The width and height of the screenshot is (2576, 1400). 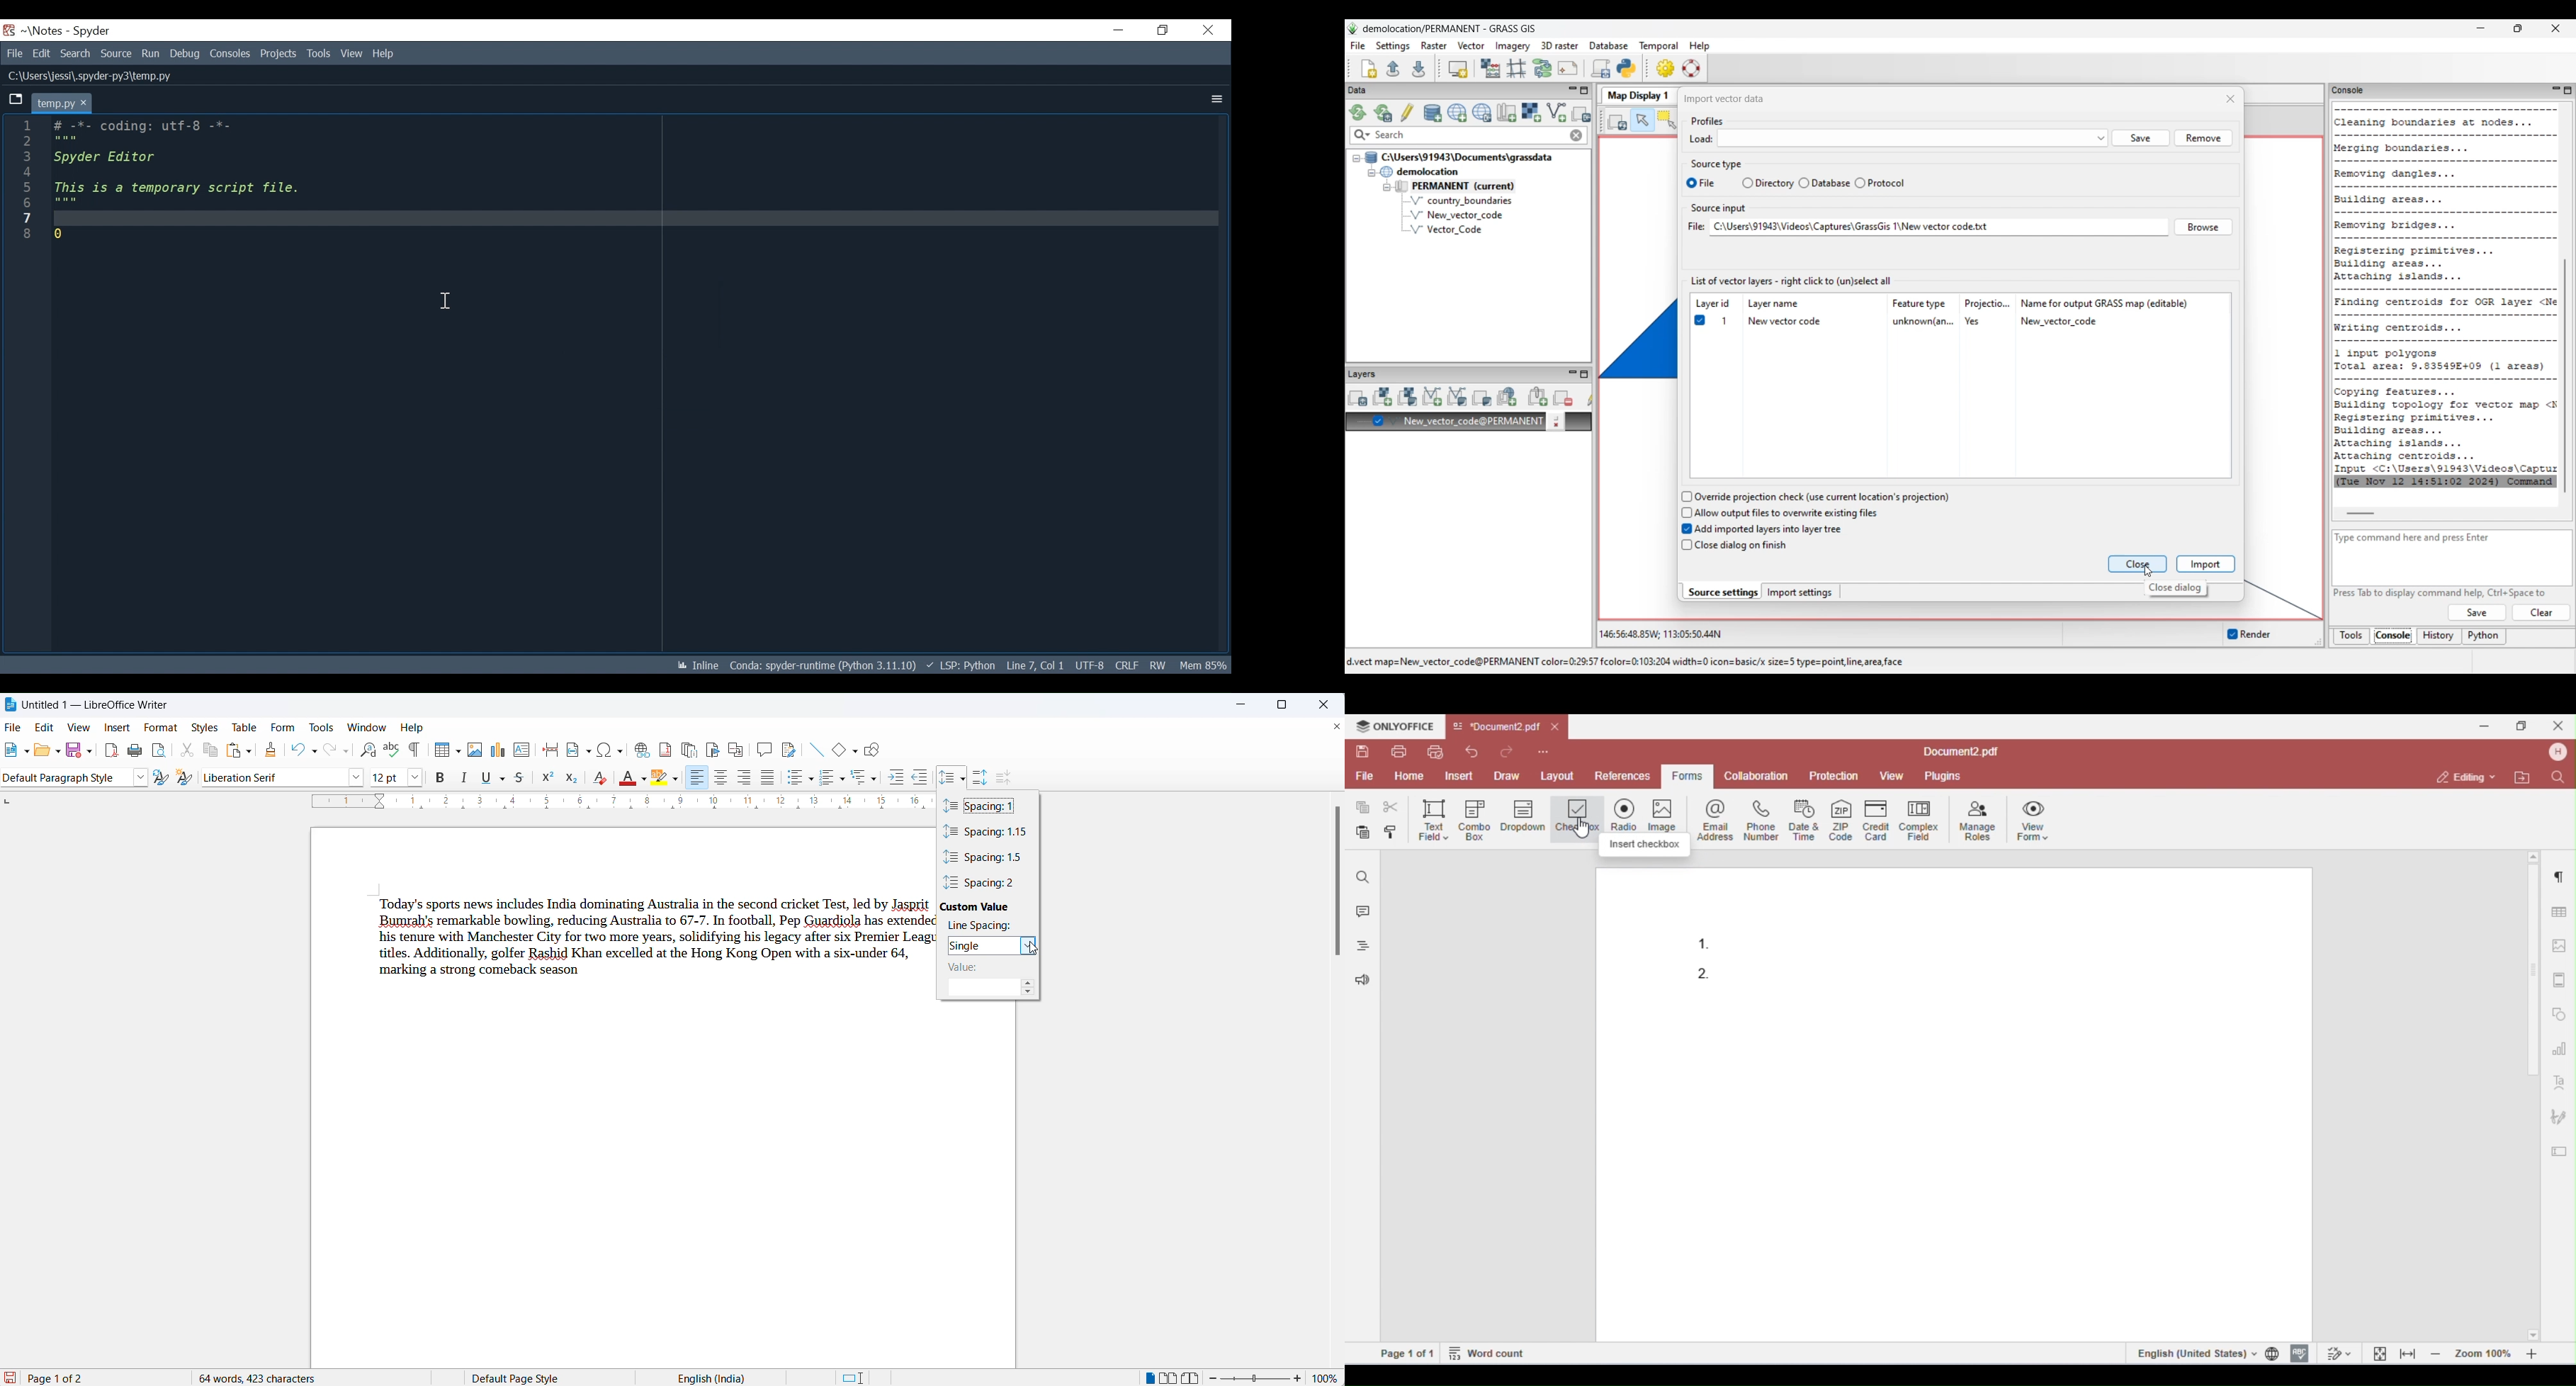 I want to click on fill color options, so click(x=645, y=779).